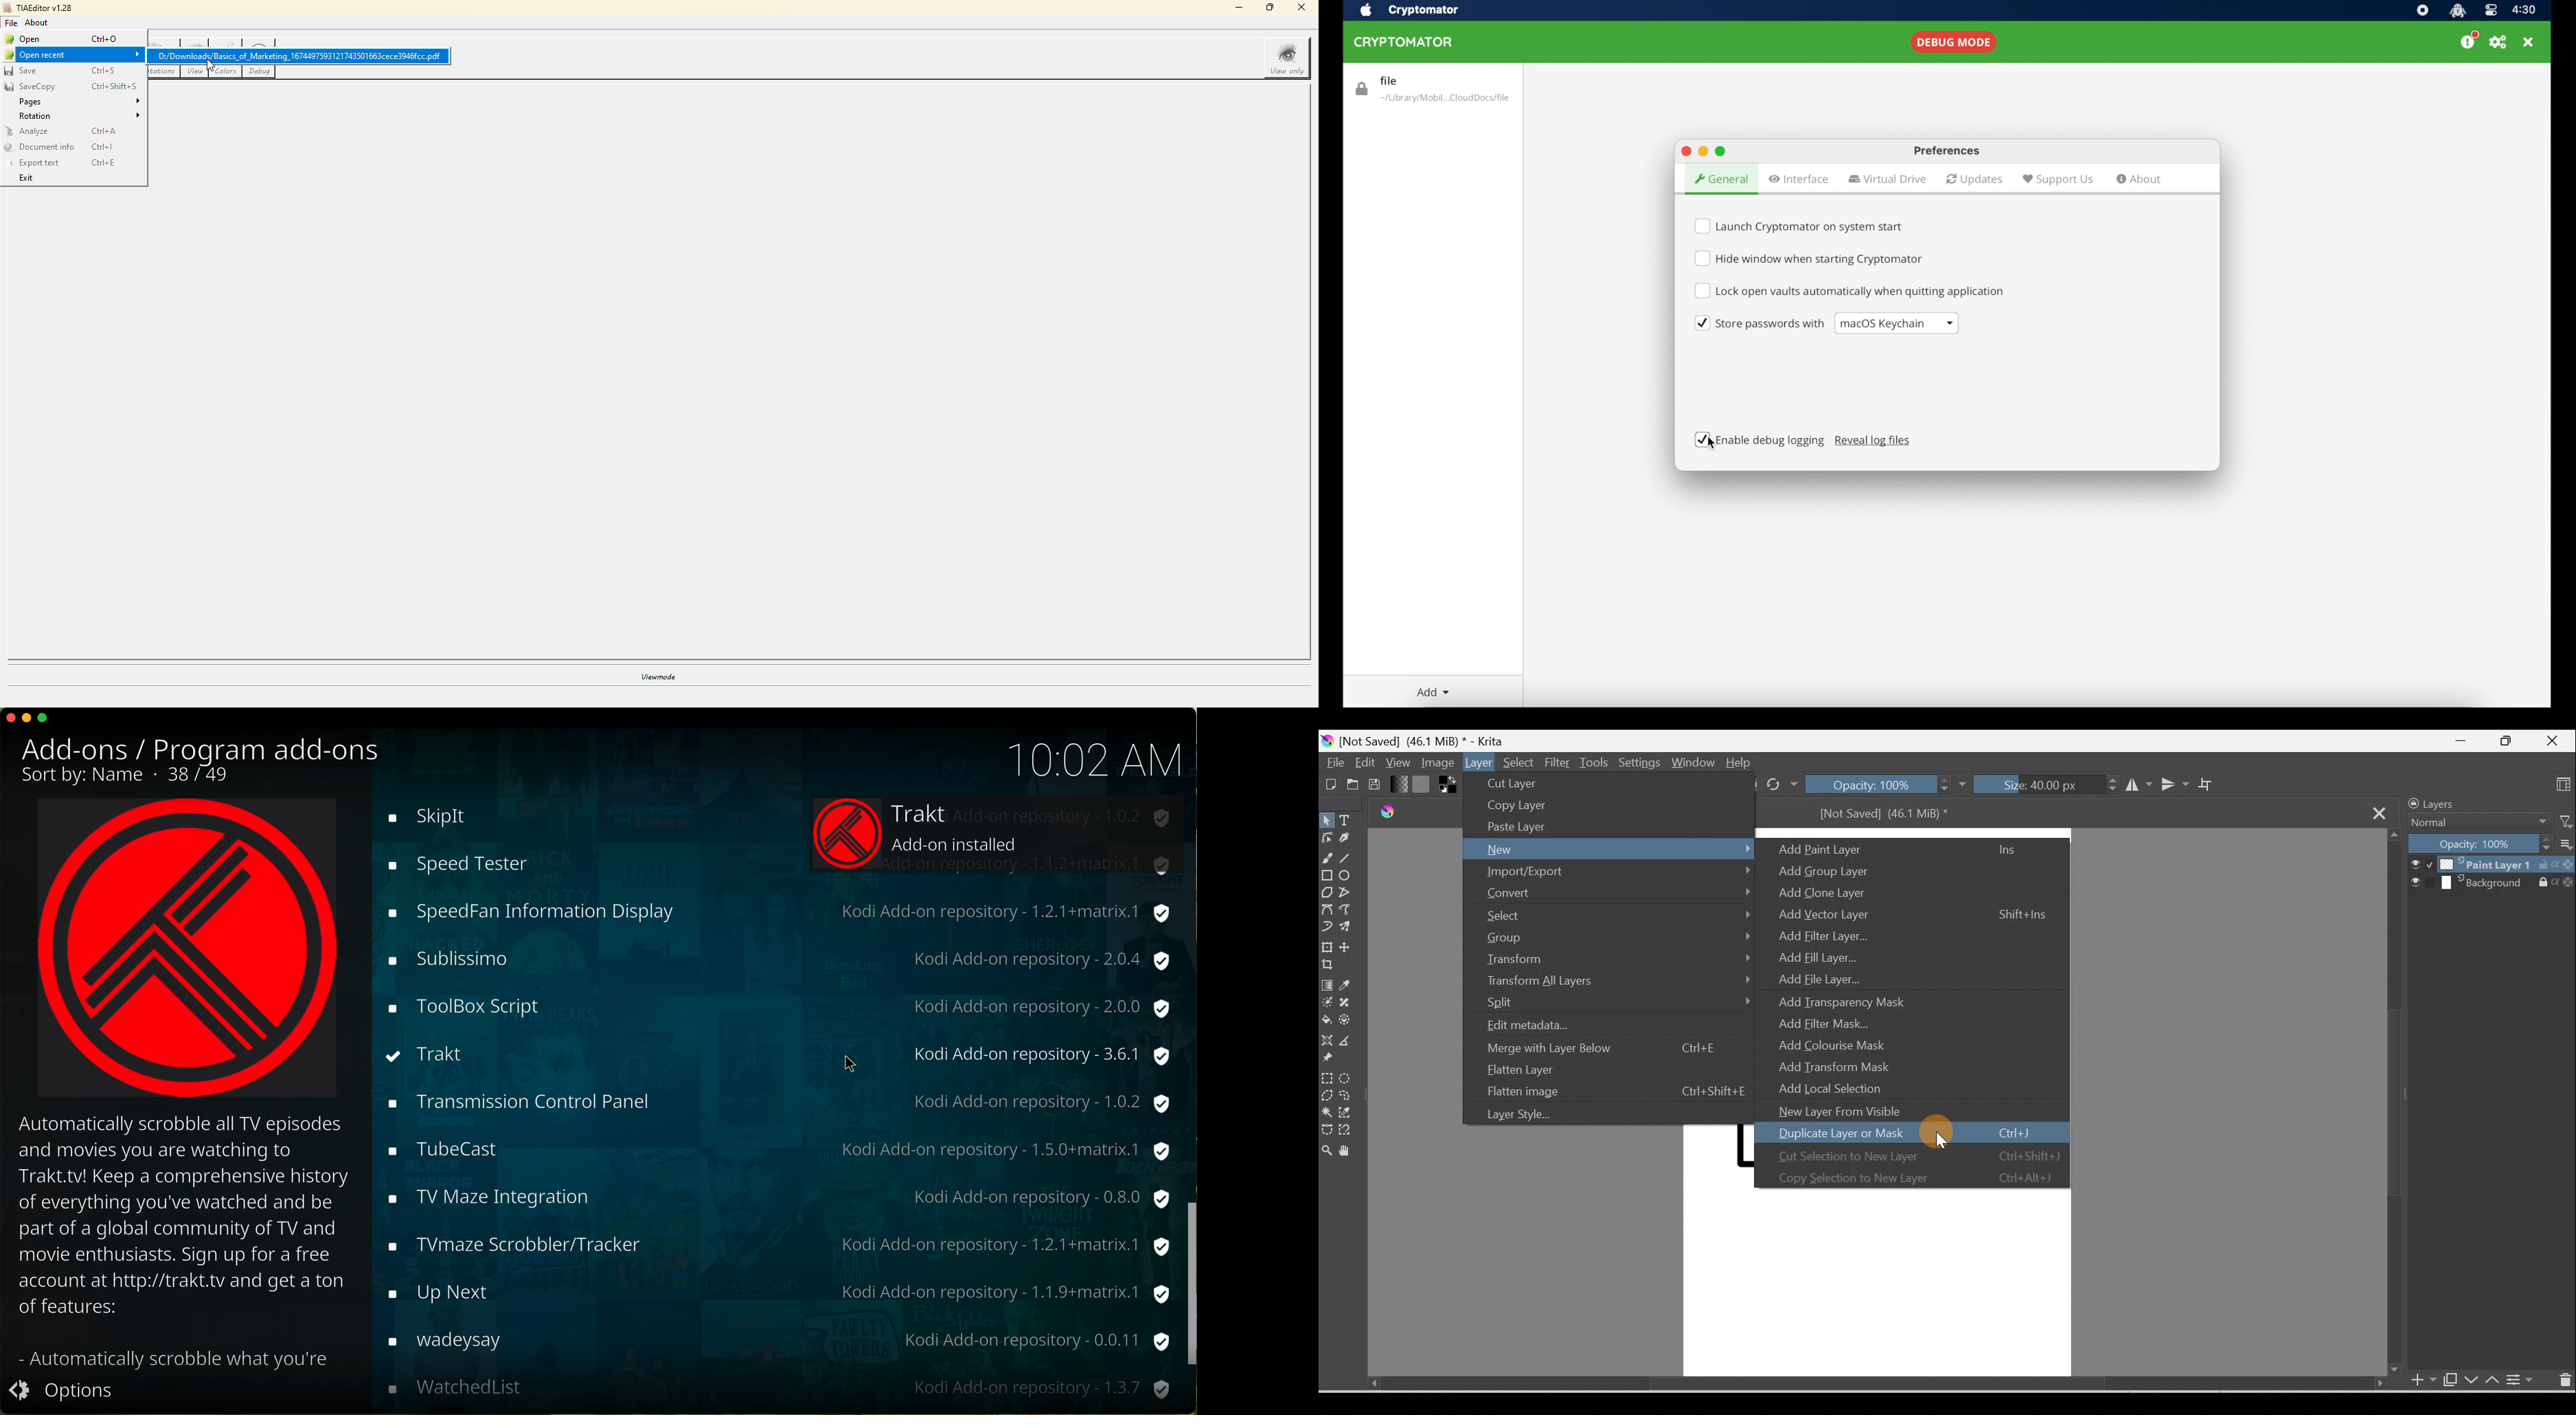 This screenshot has height=1428, width=2576. Describe the element at coordinates (776, 1150) in the screenshot. I see `wadeysay` at that location.